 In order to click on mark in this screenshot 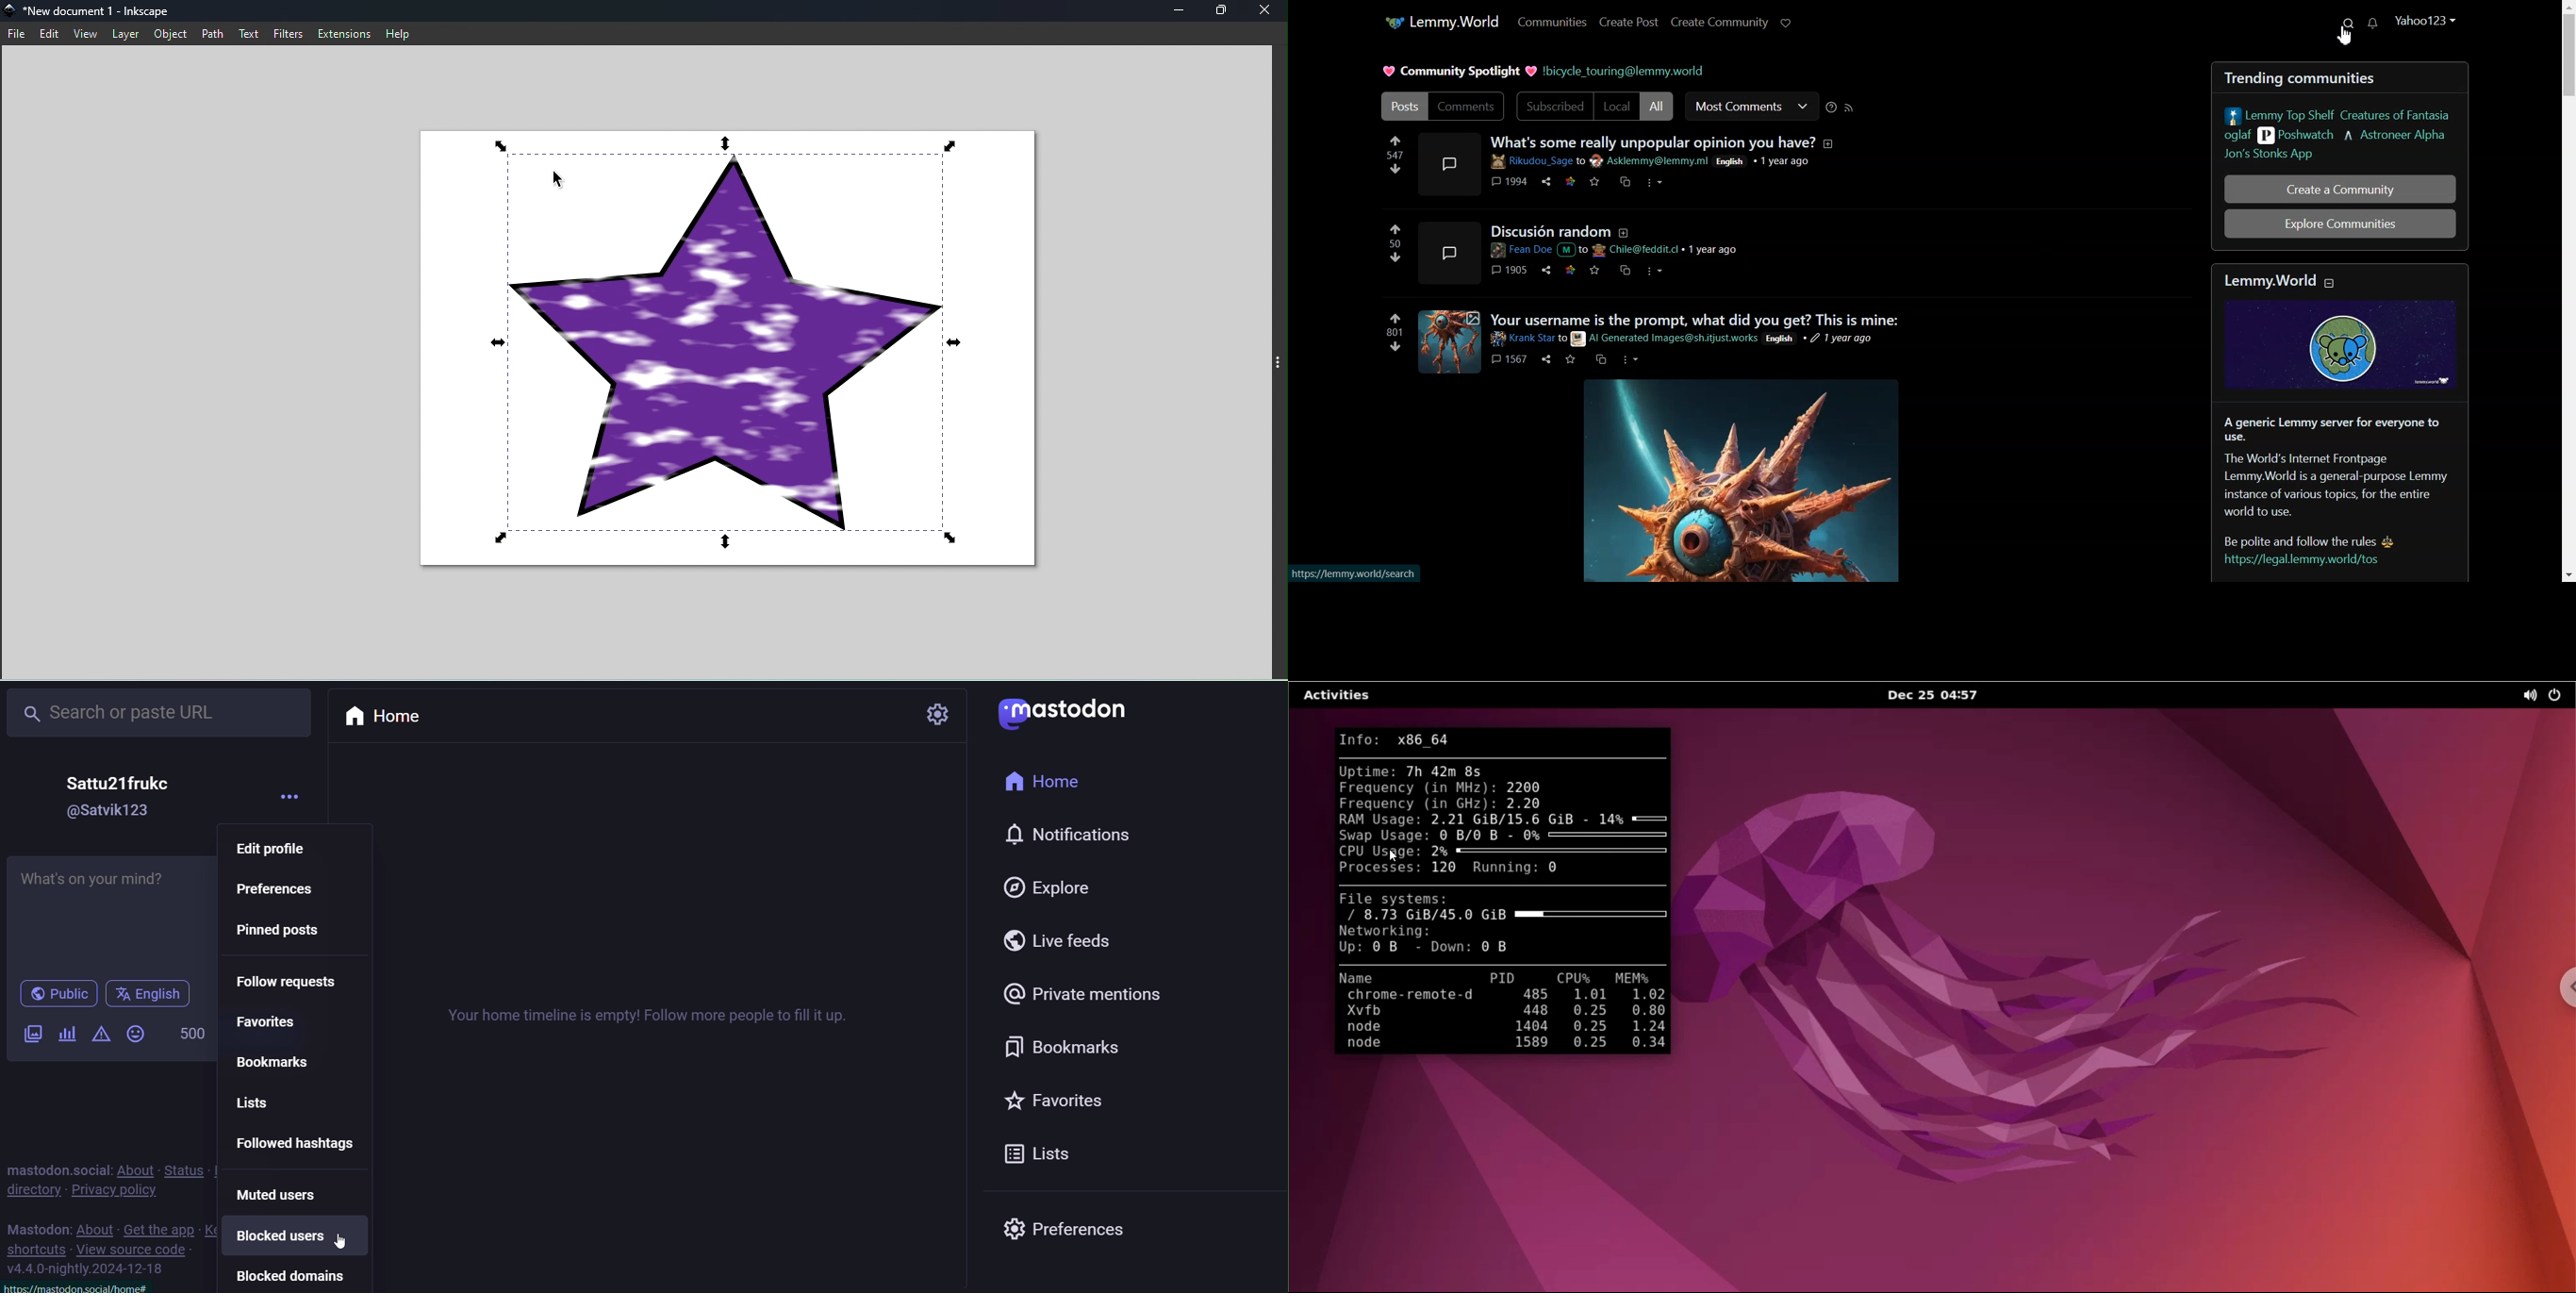, I will do `click(1571, 358)`.